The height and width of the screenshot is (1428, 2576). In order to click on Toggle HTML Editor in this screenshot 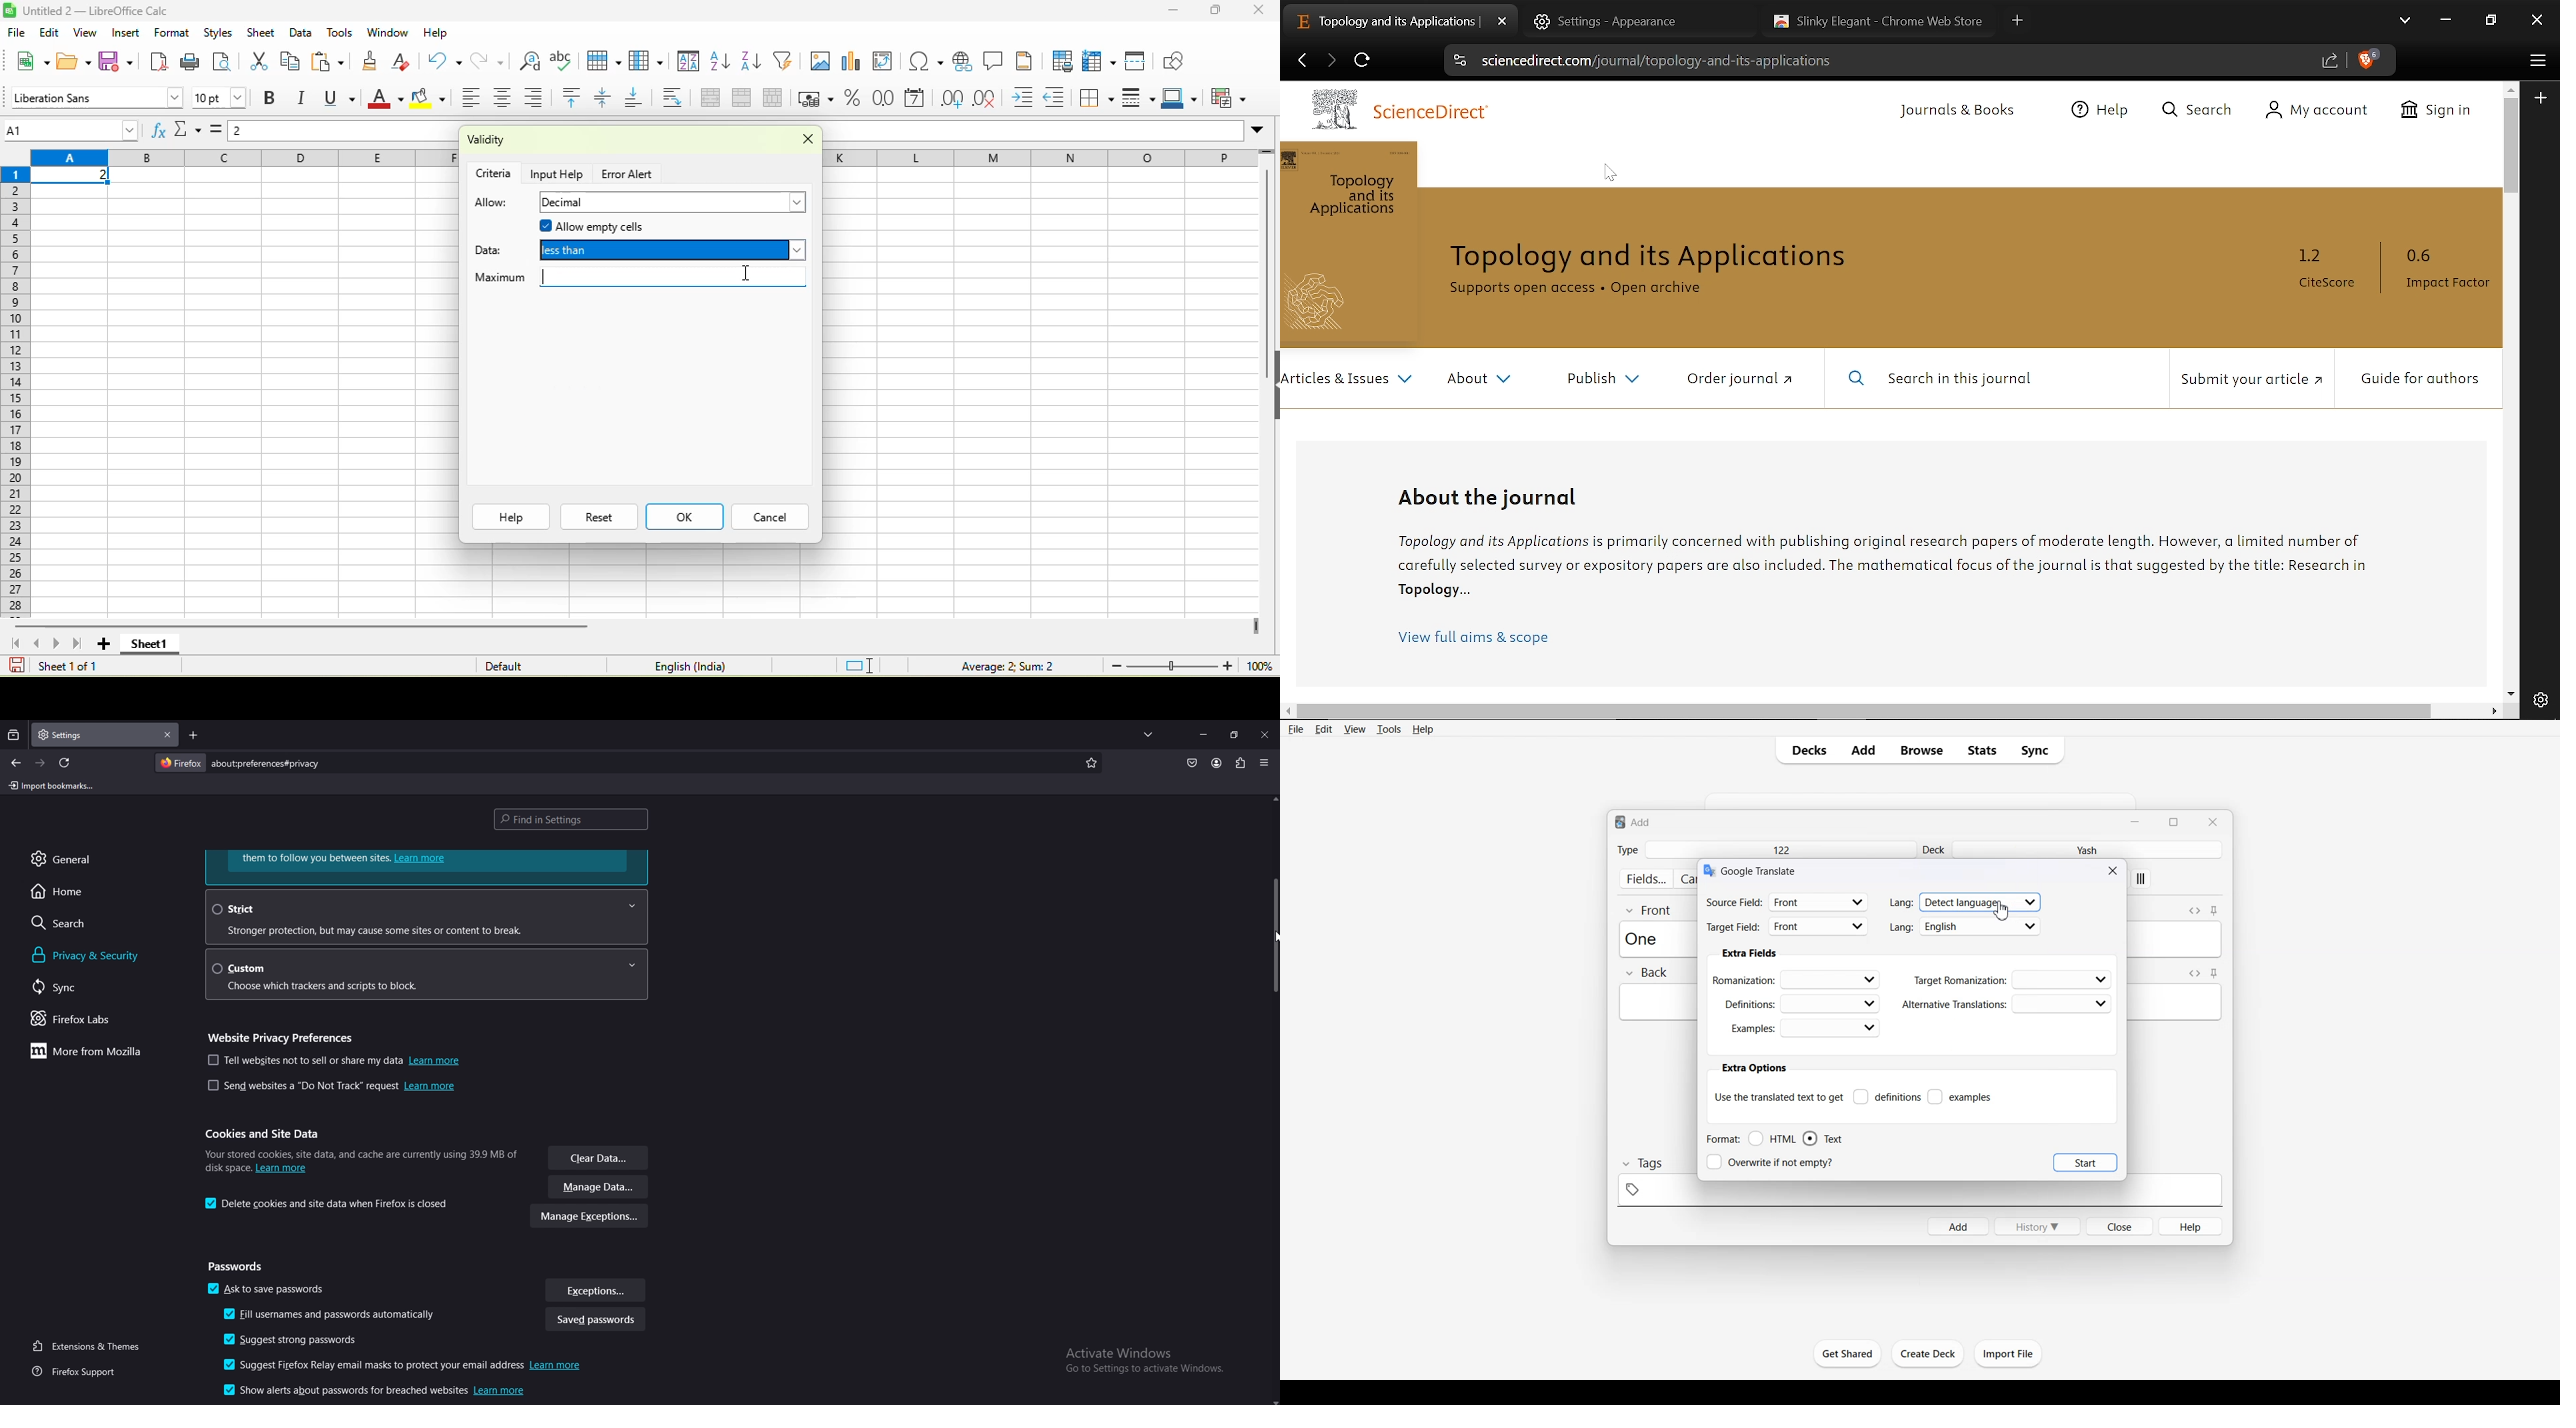, I will do `click(2192, 973)`.